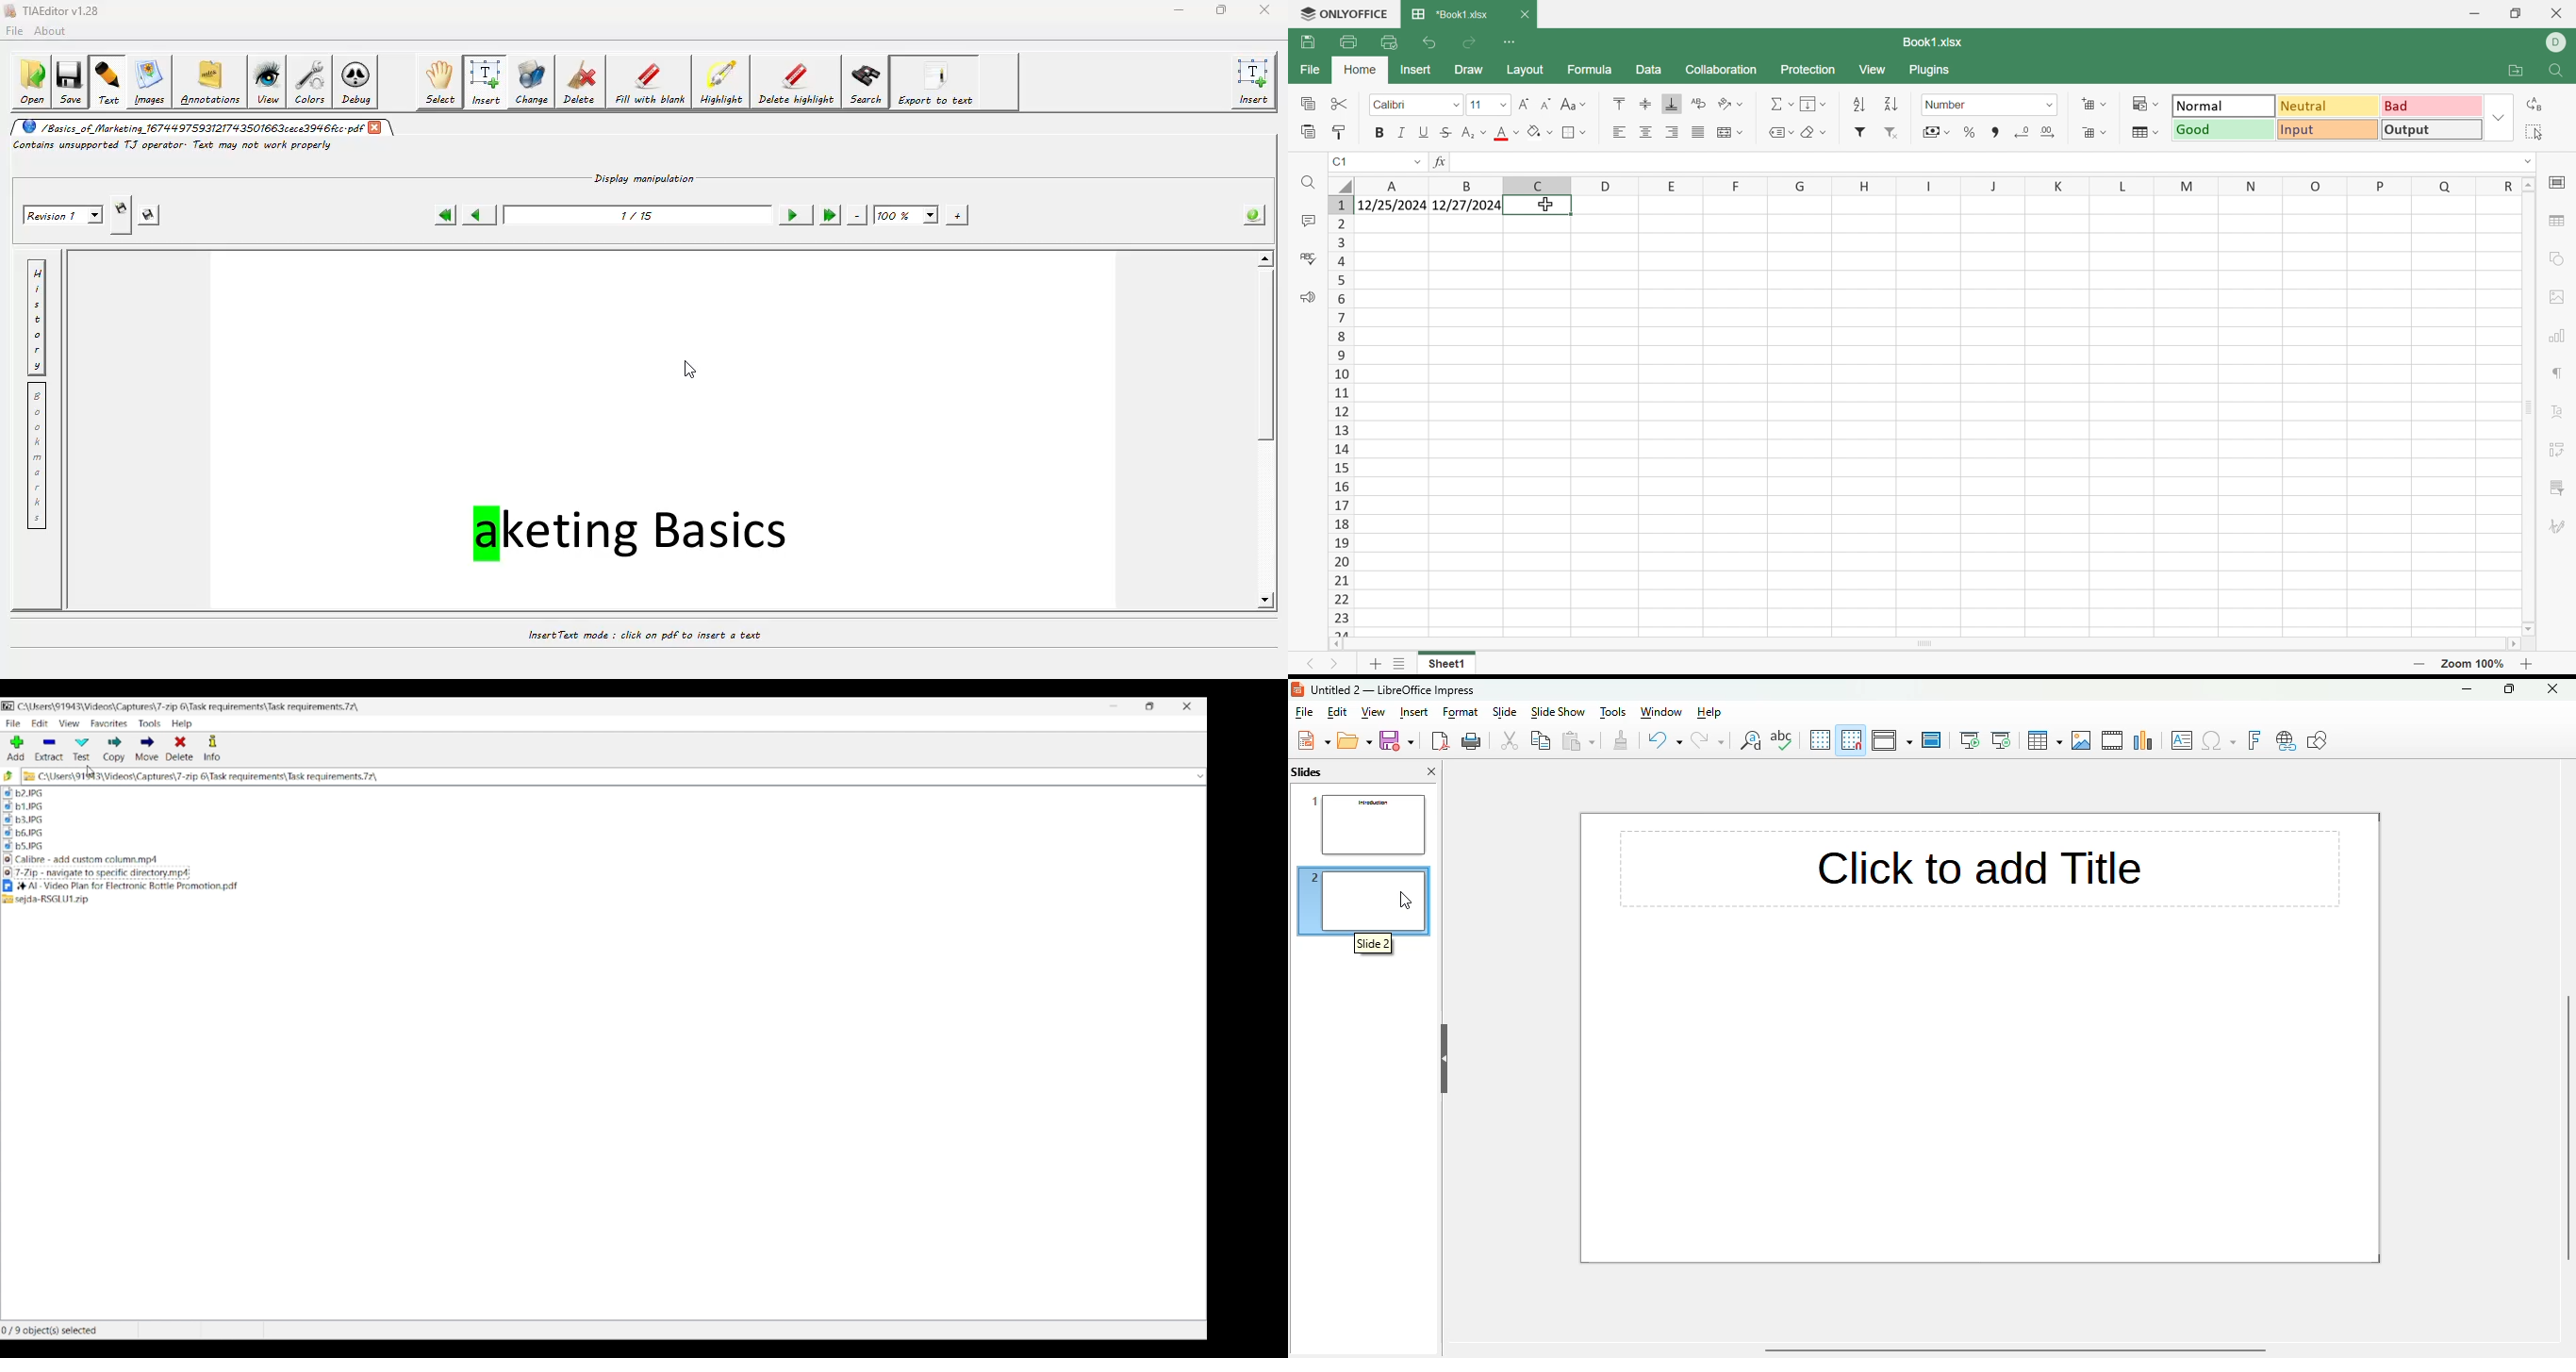  Describe the element at coordinates (1807, 71) in the screenshot. I see `Protection` at that location.